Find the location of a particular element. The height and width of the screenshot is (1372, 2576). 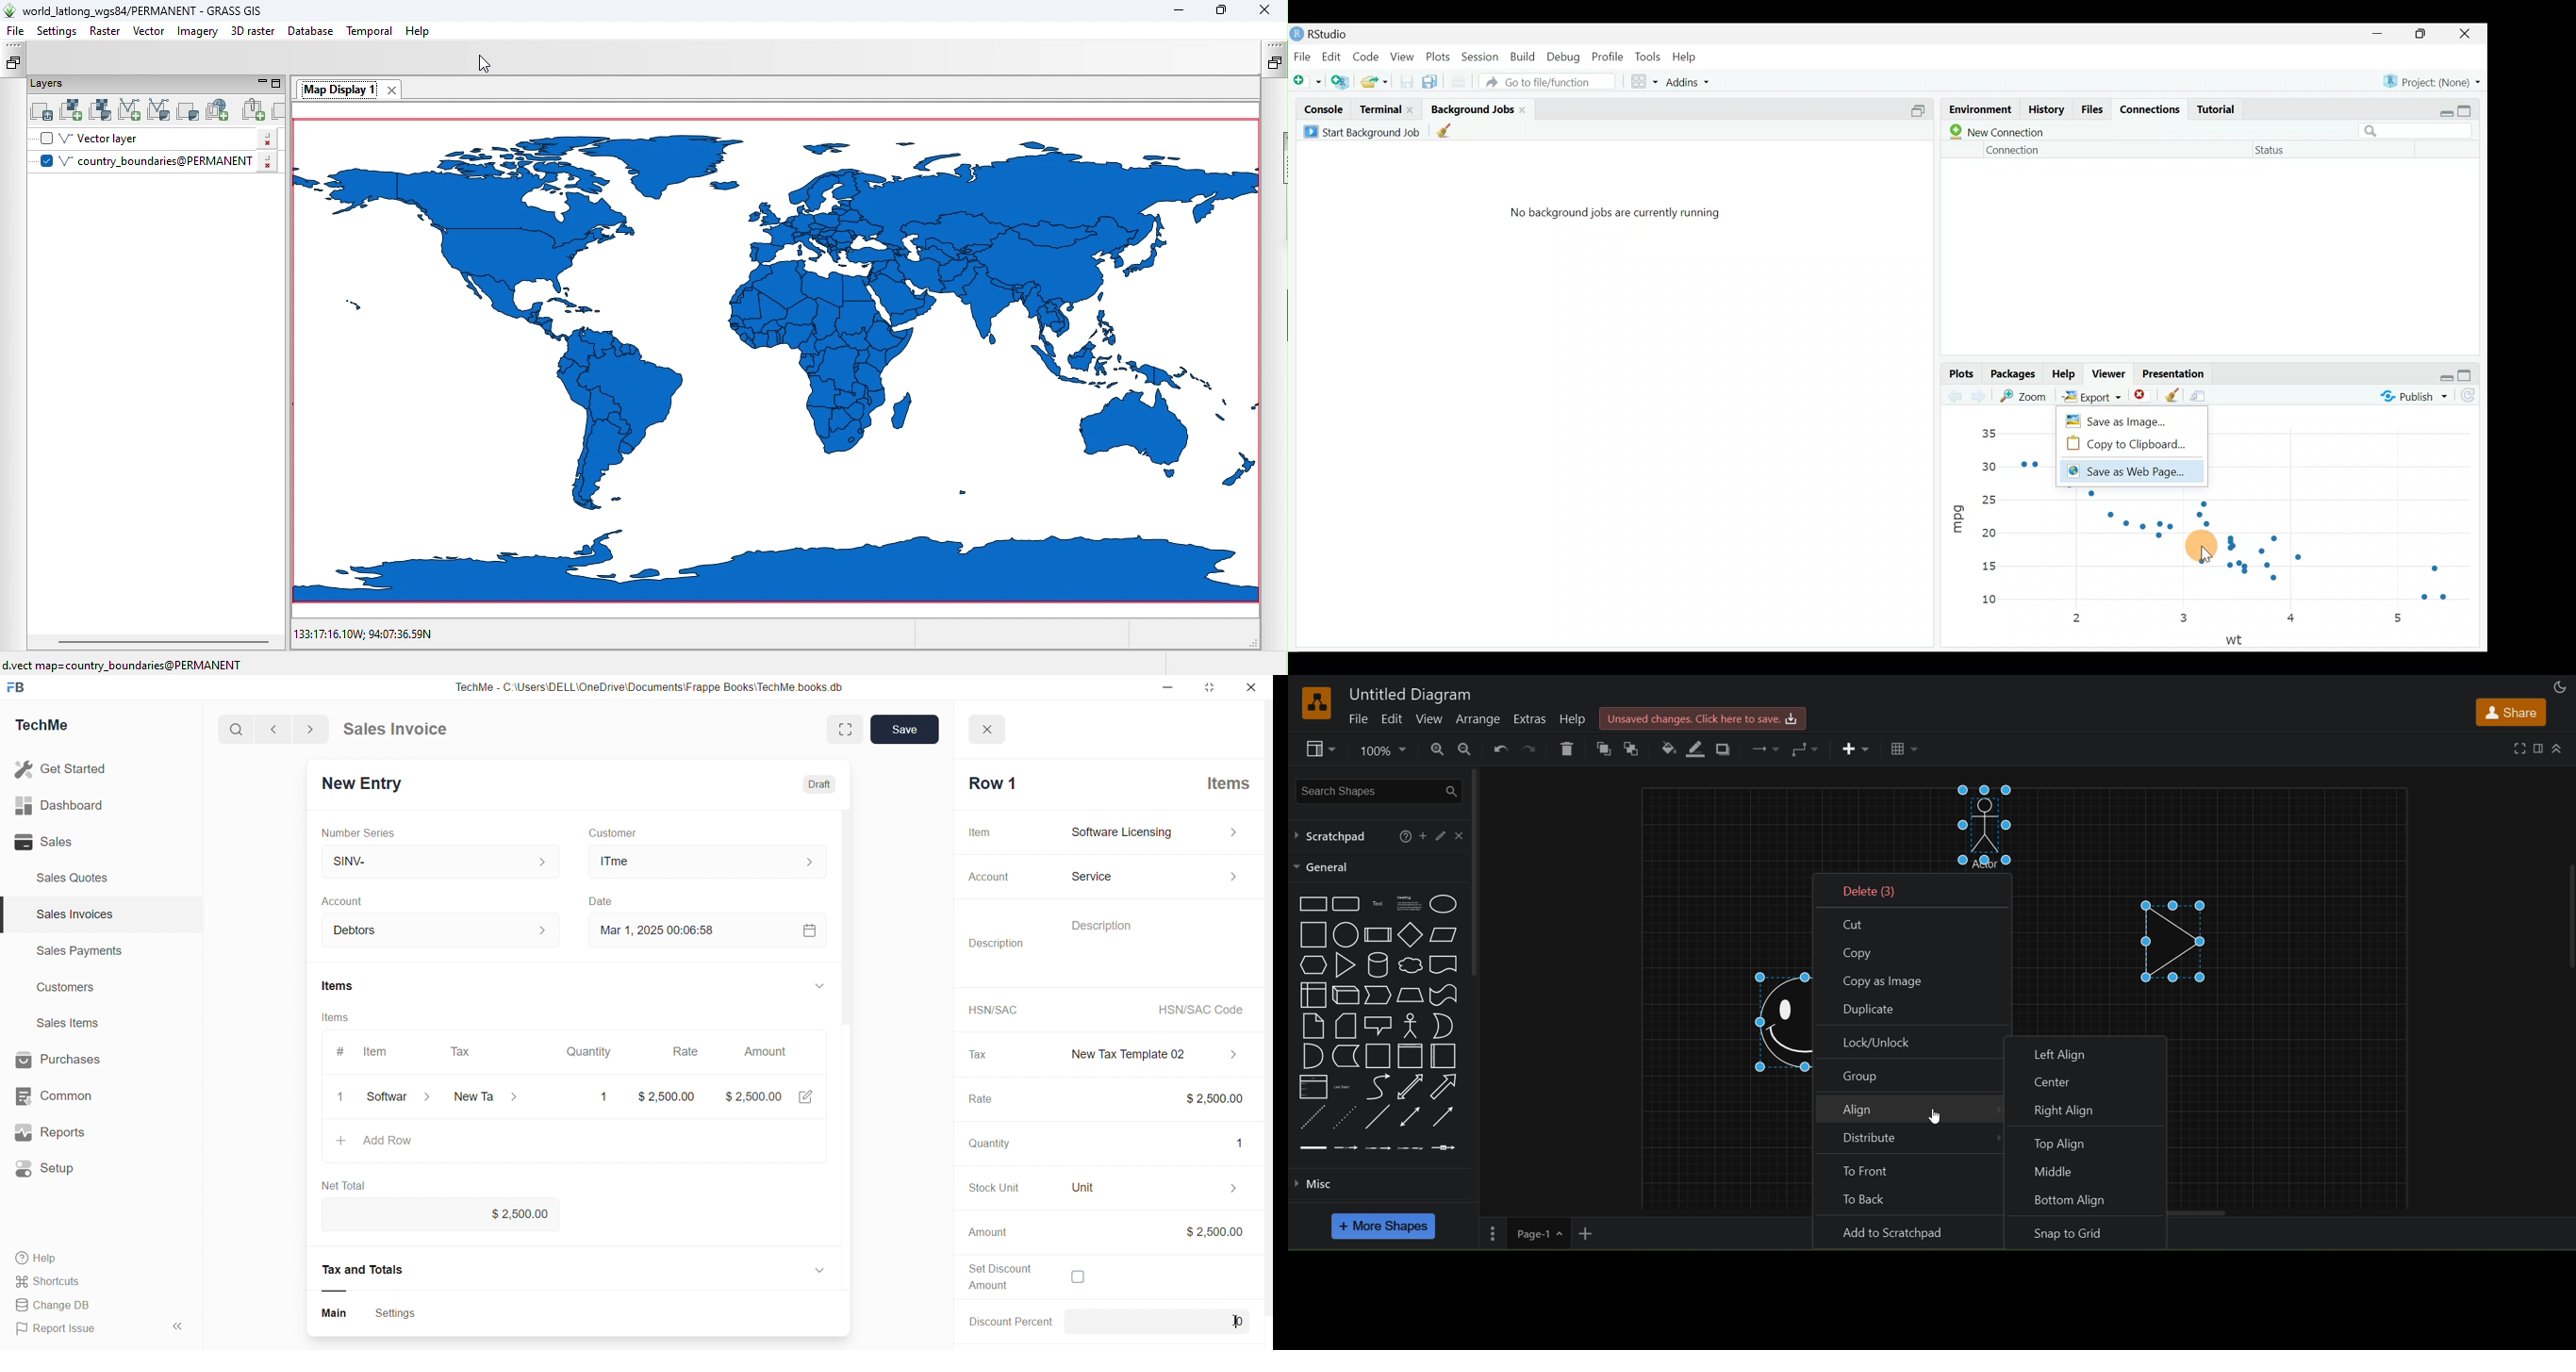

rounded rectangle is located at coordinates (1346, 904).